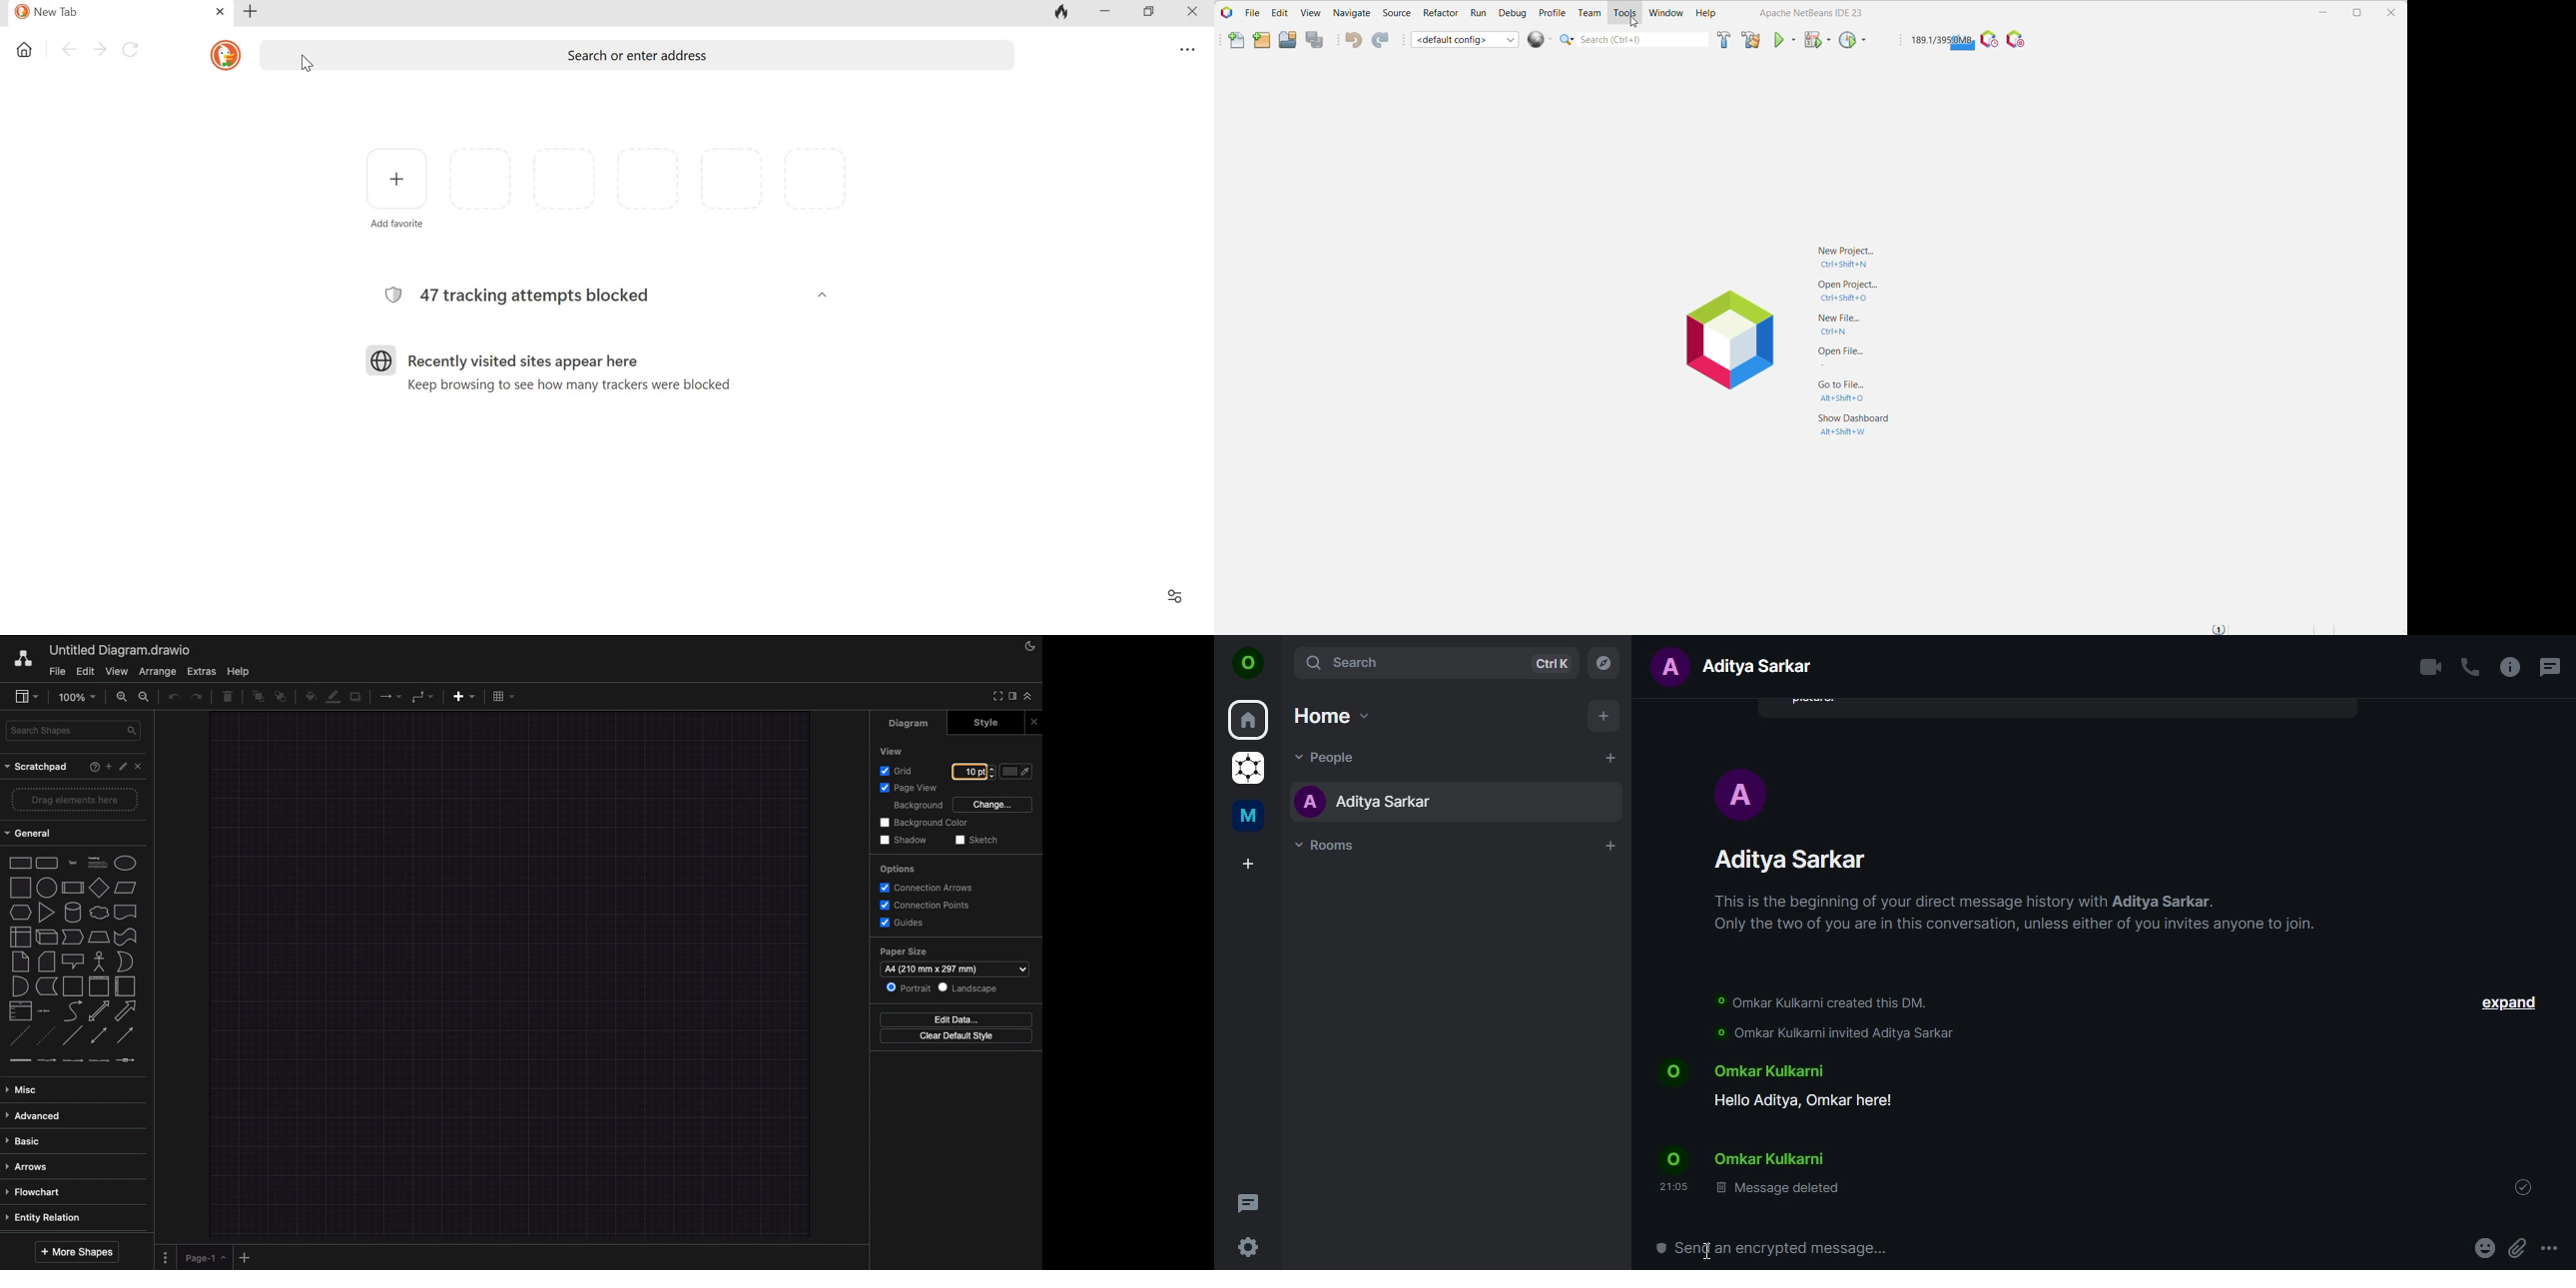 This screenshot has height=1288, width=2576. Describe the element at coordinates (979, 723) in the screenshot. I see `Style` at that location.